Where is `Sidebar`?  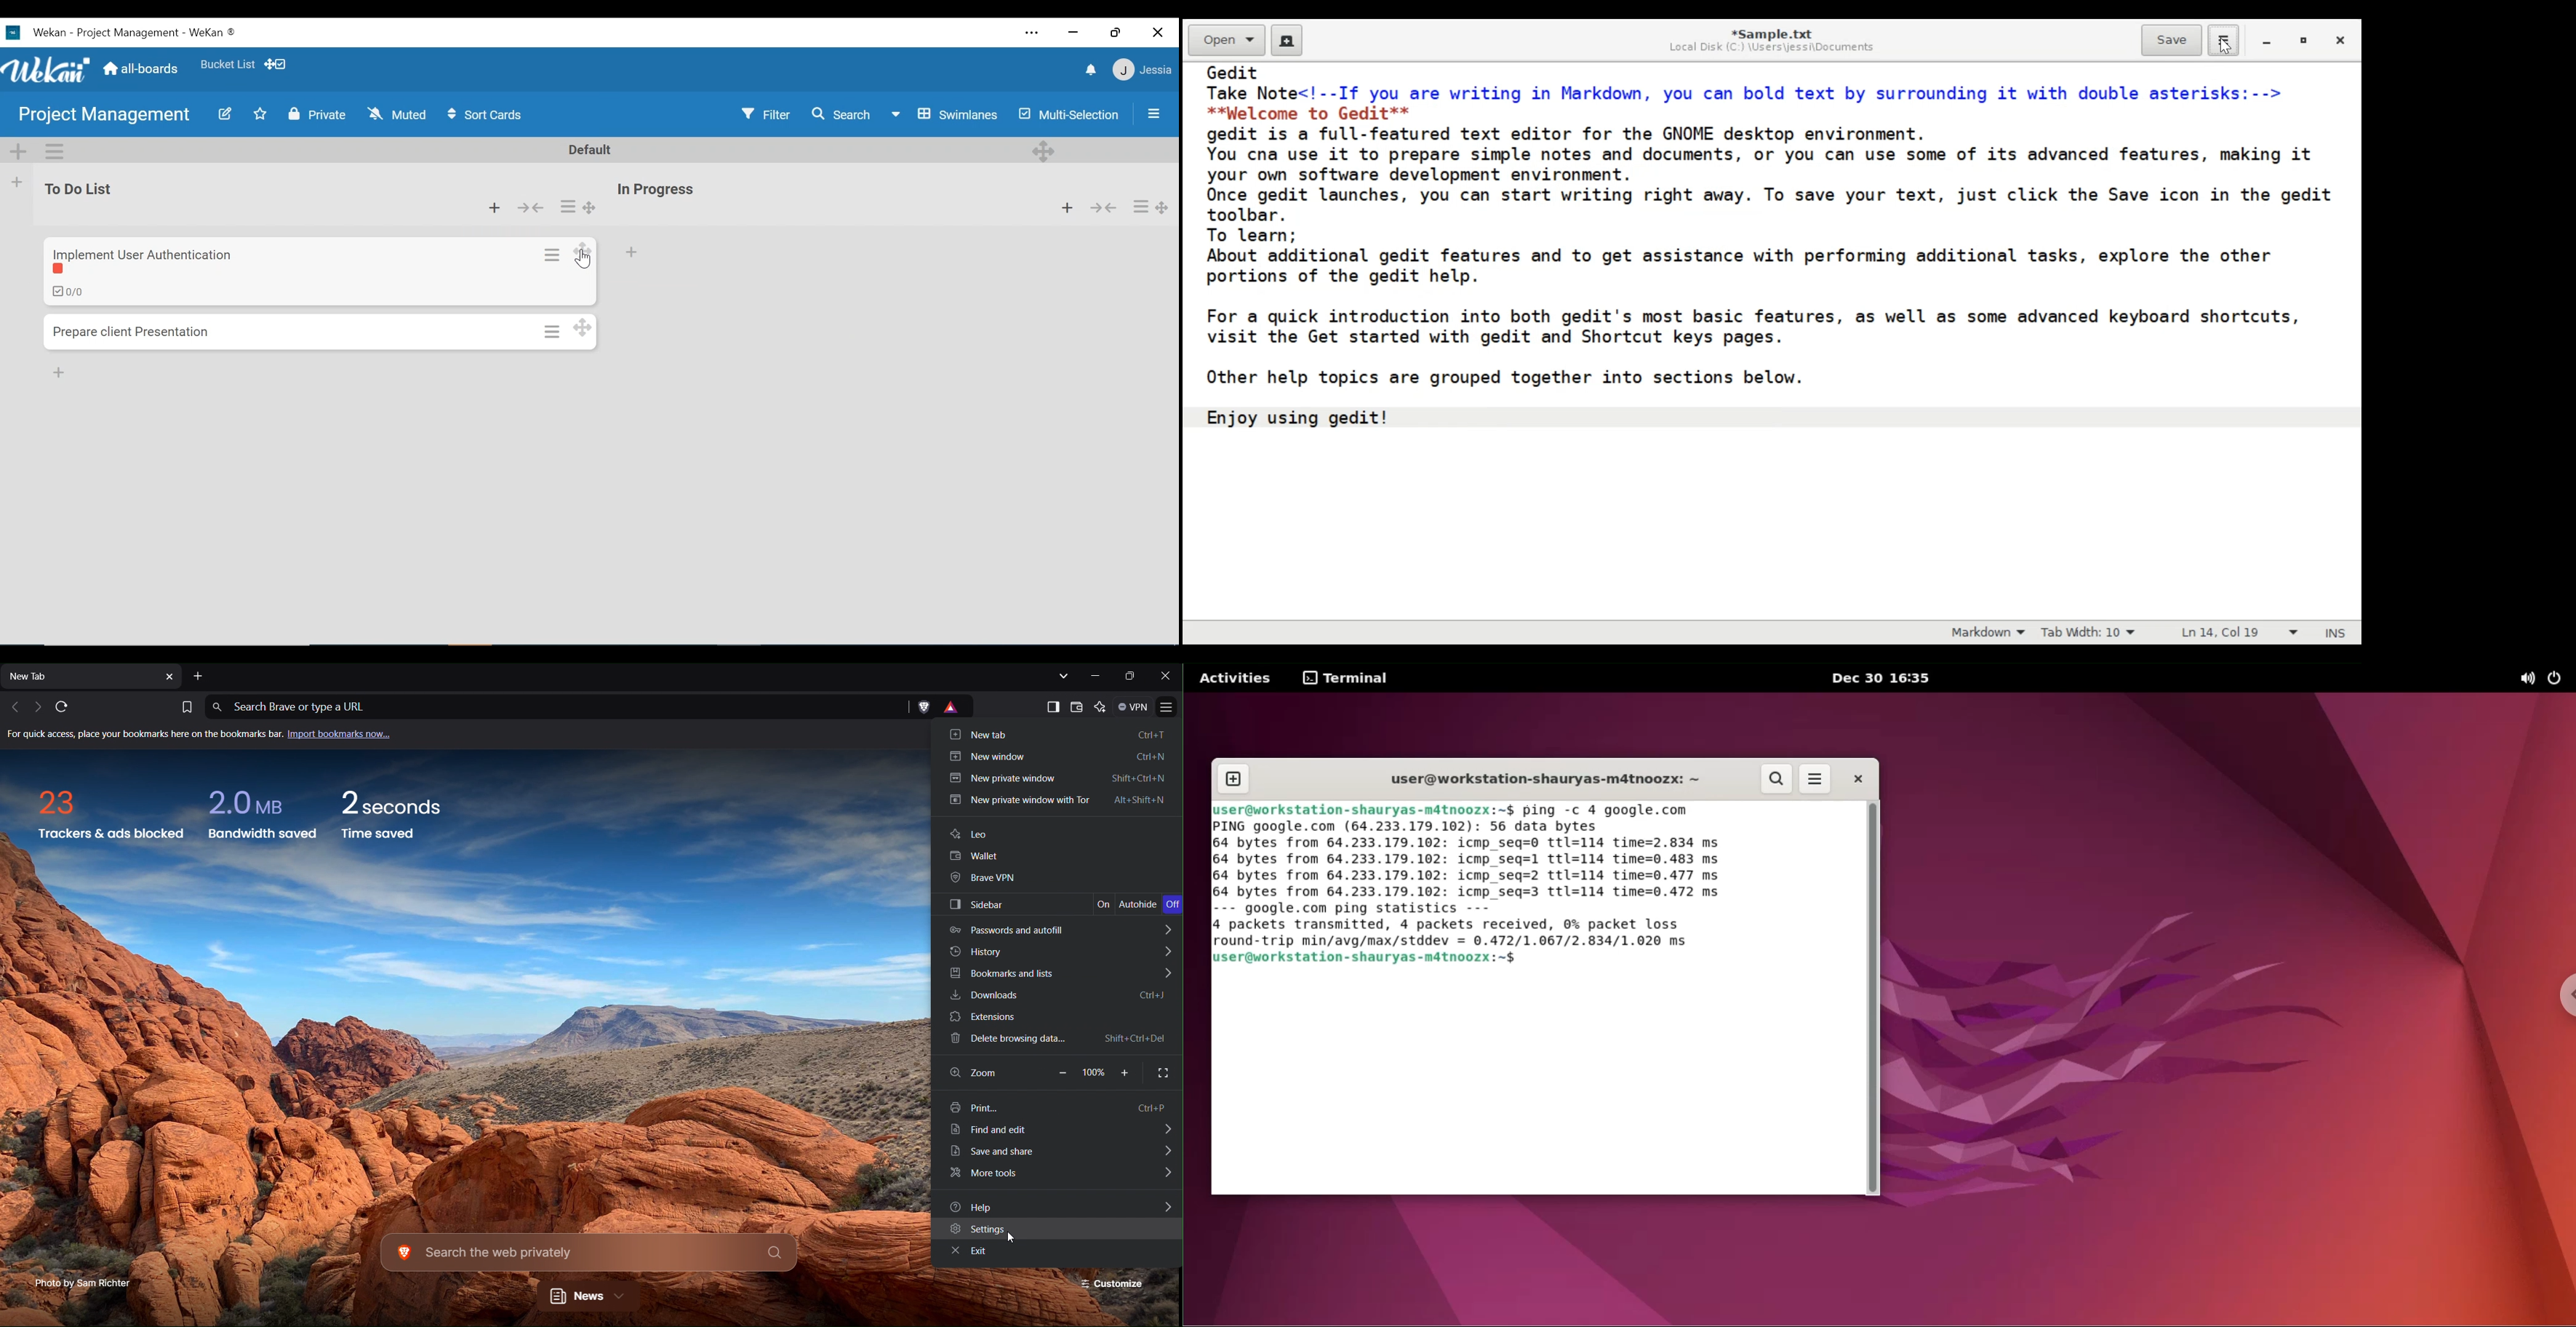 Sidebar is located at coordinates (1057, 905).